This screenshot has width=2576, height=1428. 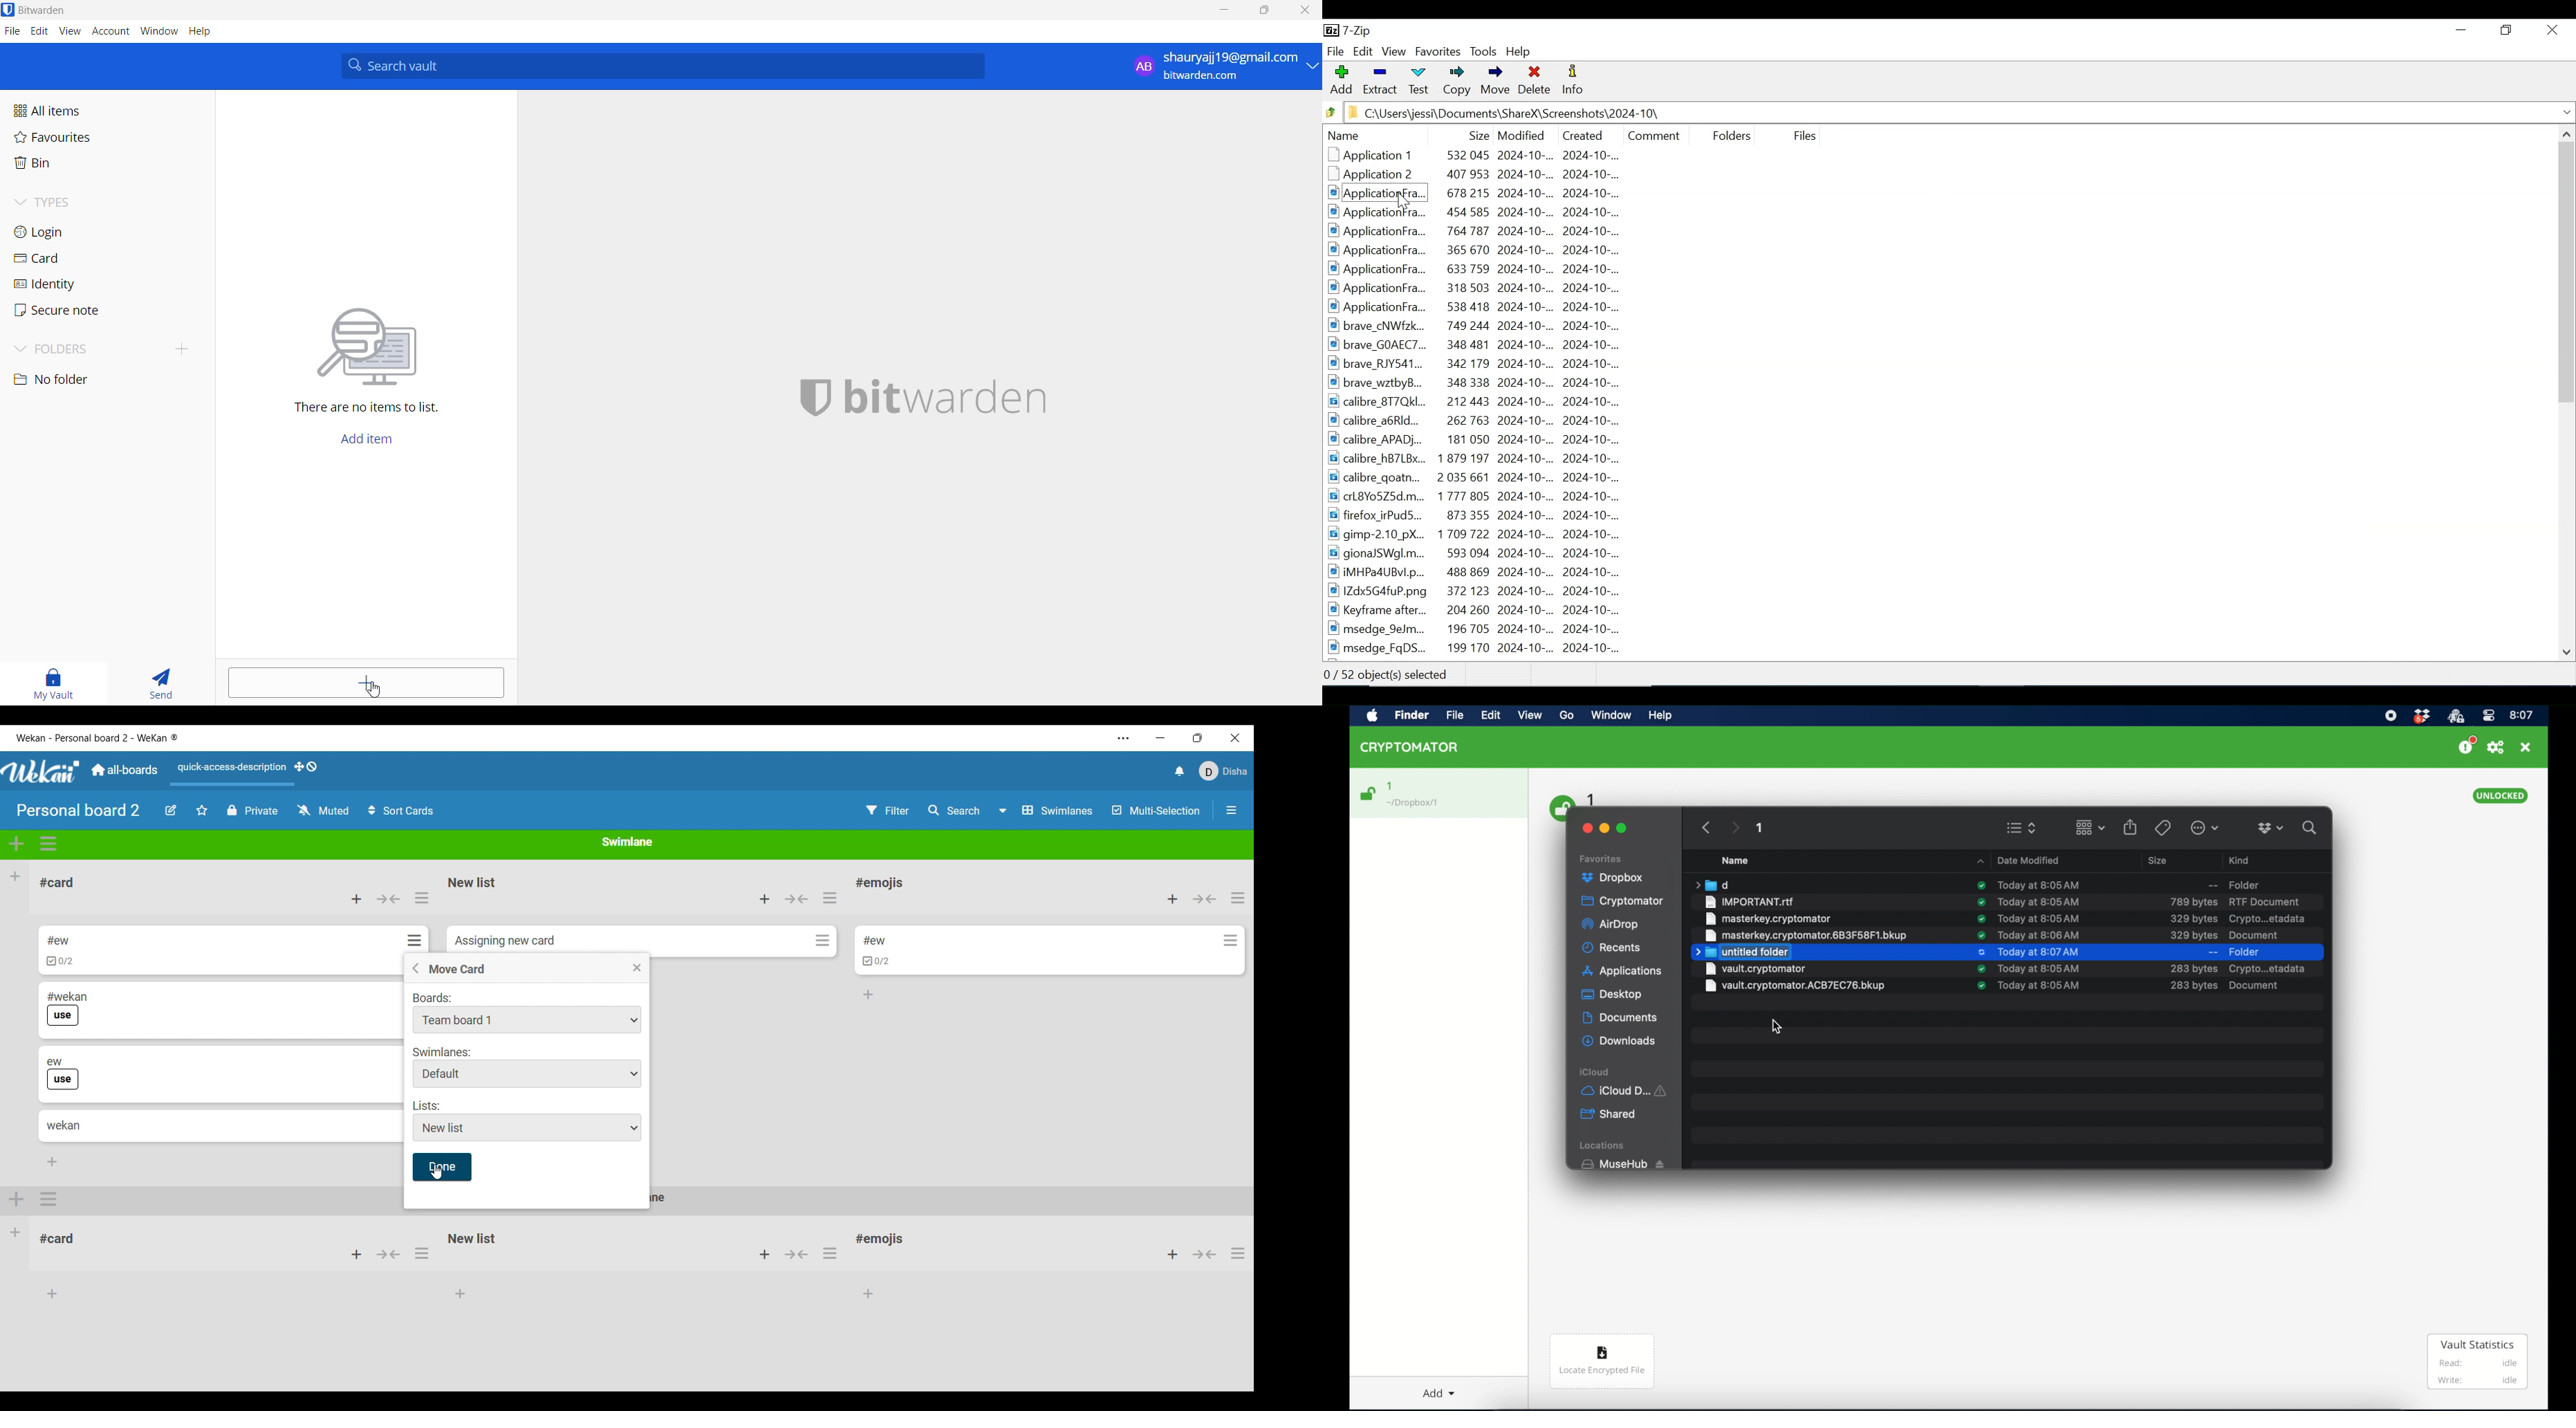 I want to click on maximize, so click(x=1262, y=12).